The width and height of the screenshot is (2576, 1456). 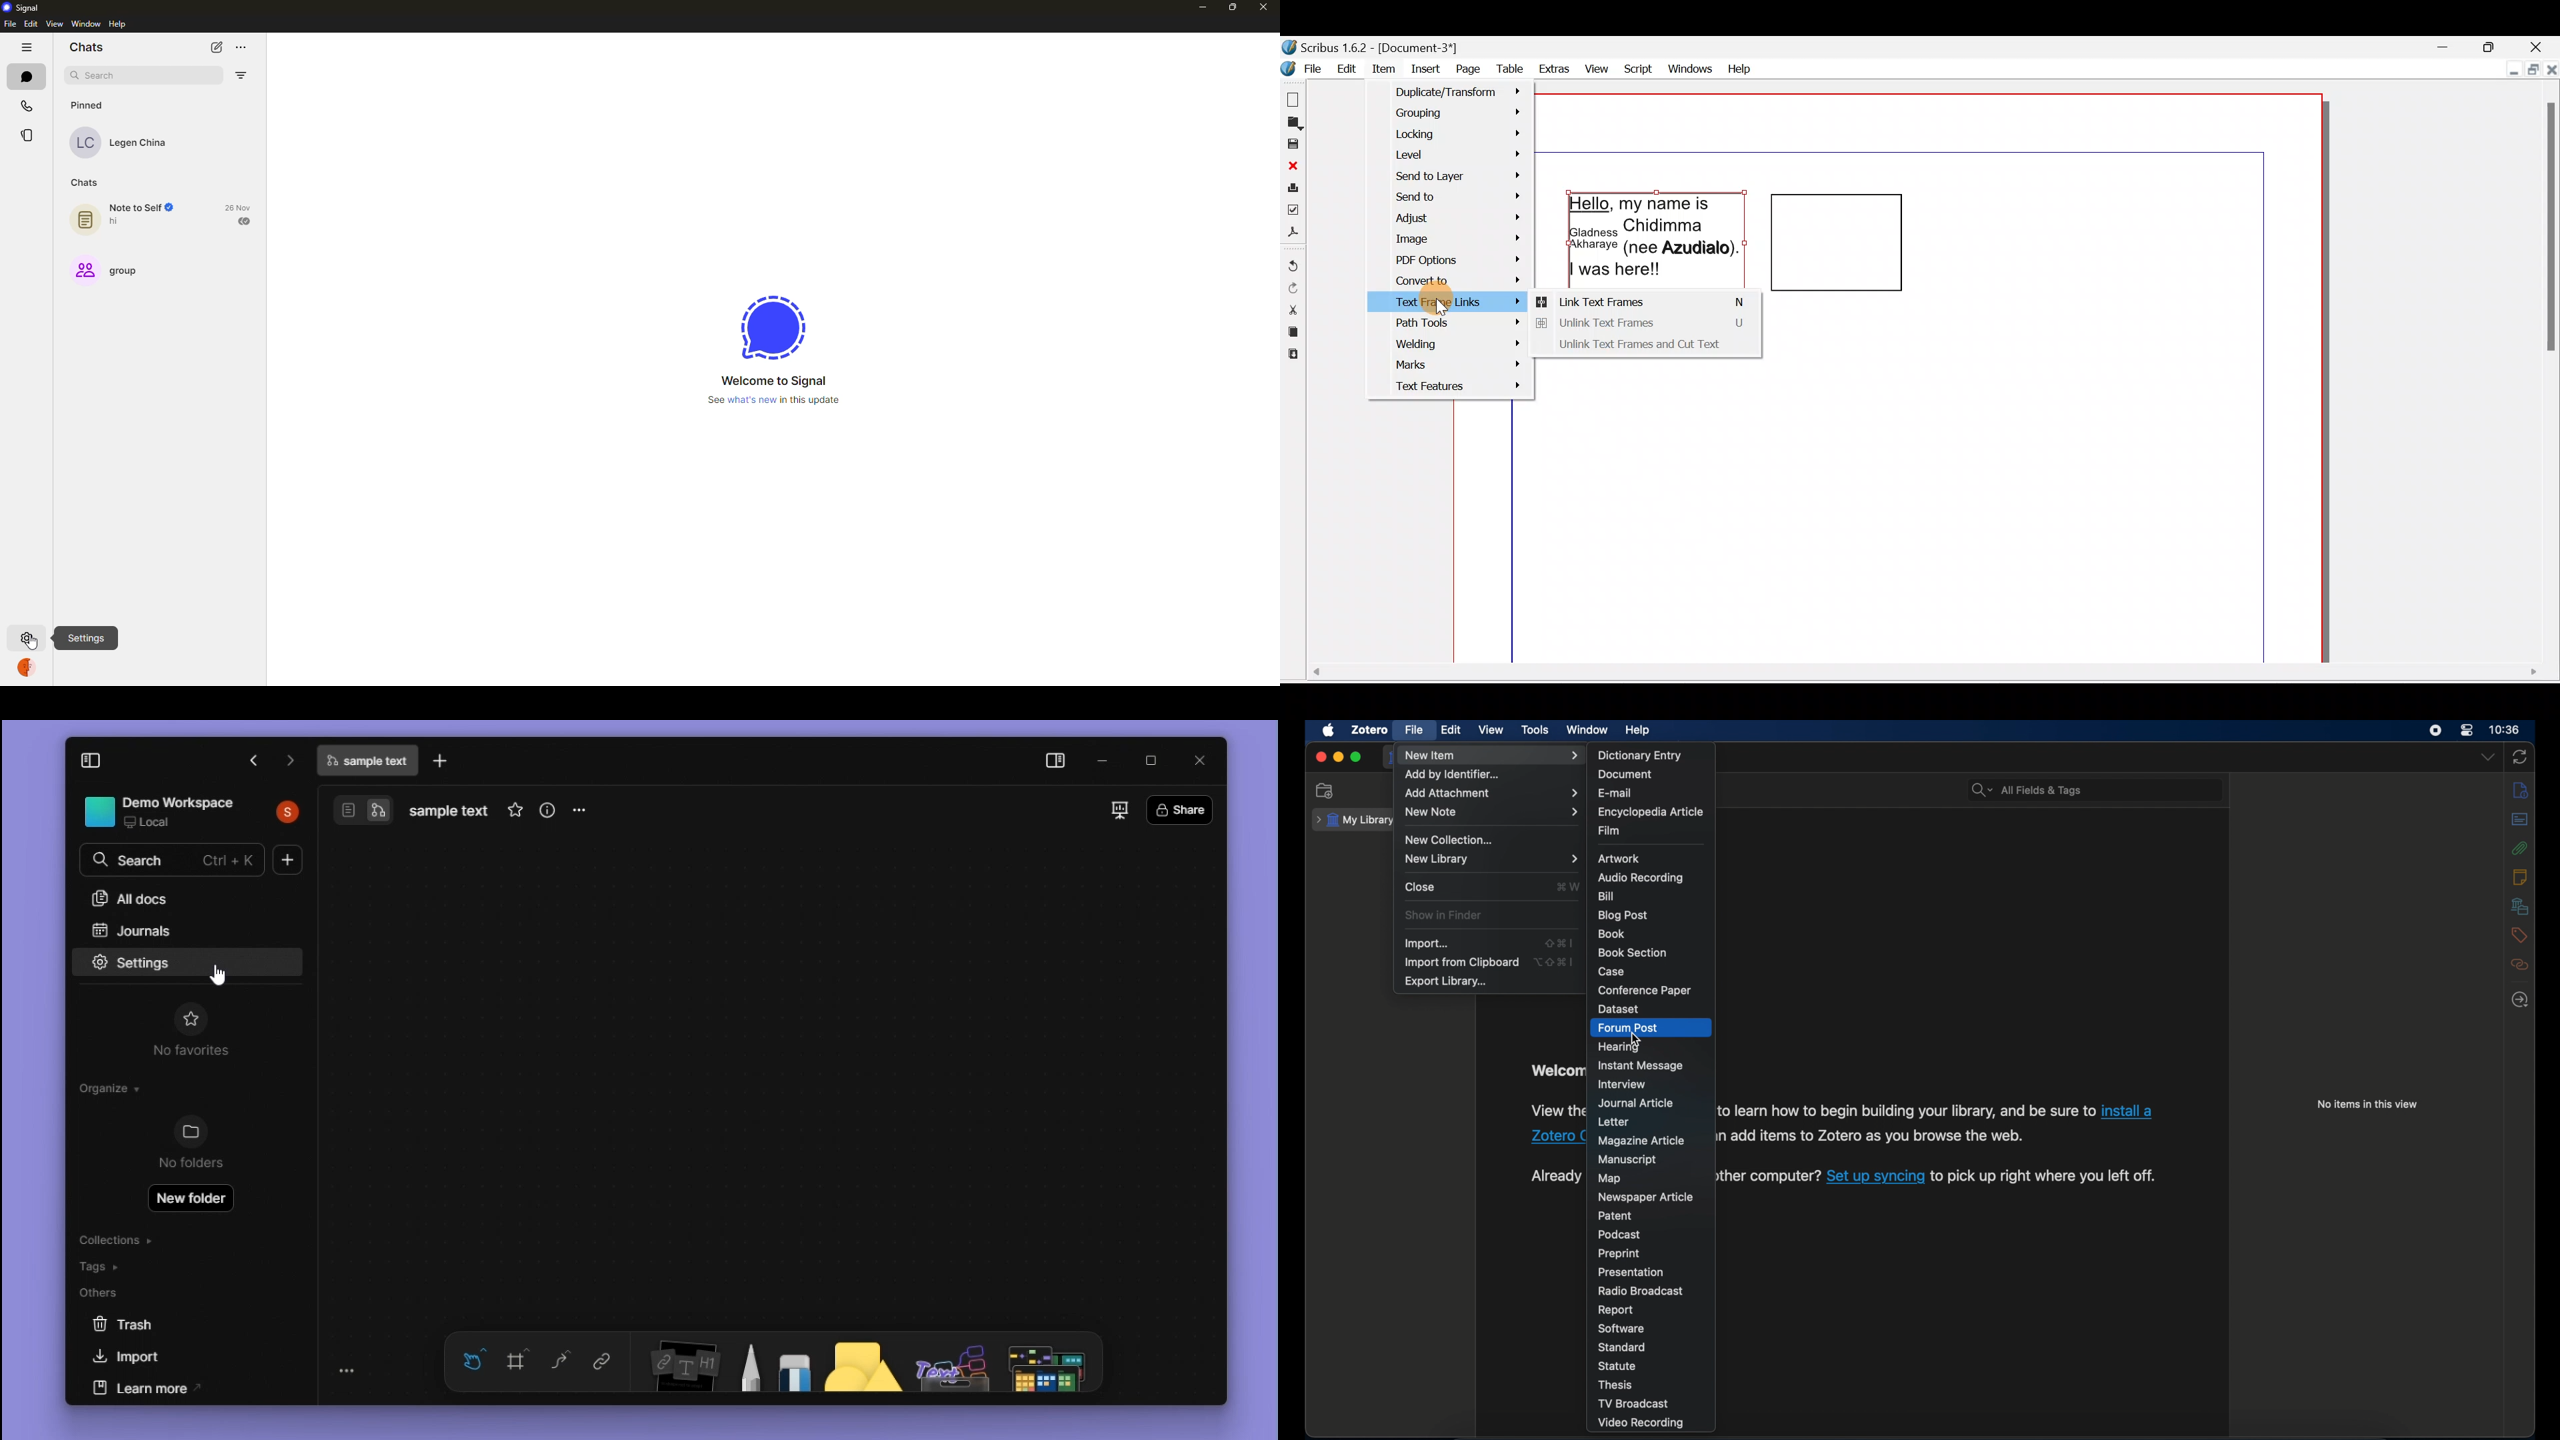 What do you see at coordinates (2520, 907) in the screenshot?
I see `libraries` at bounding box center [2520, 907].